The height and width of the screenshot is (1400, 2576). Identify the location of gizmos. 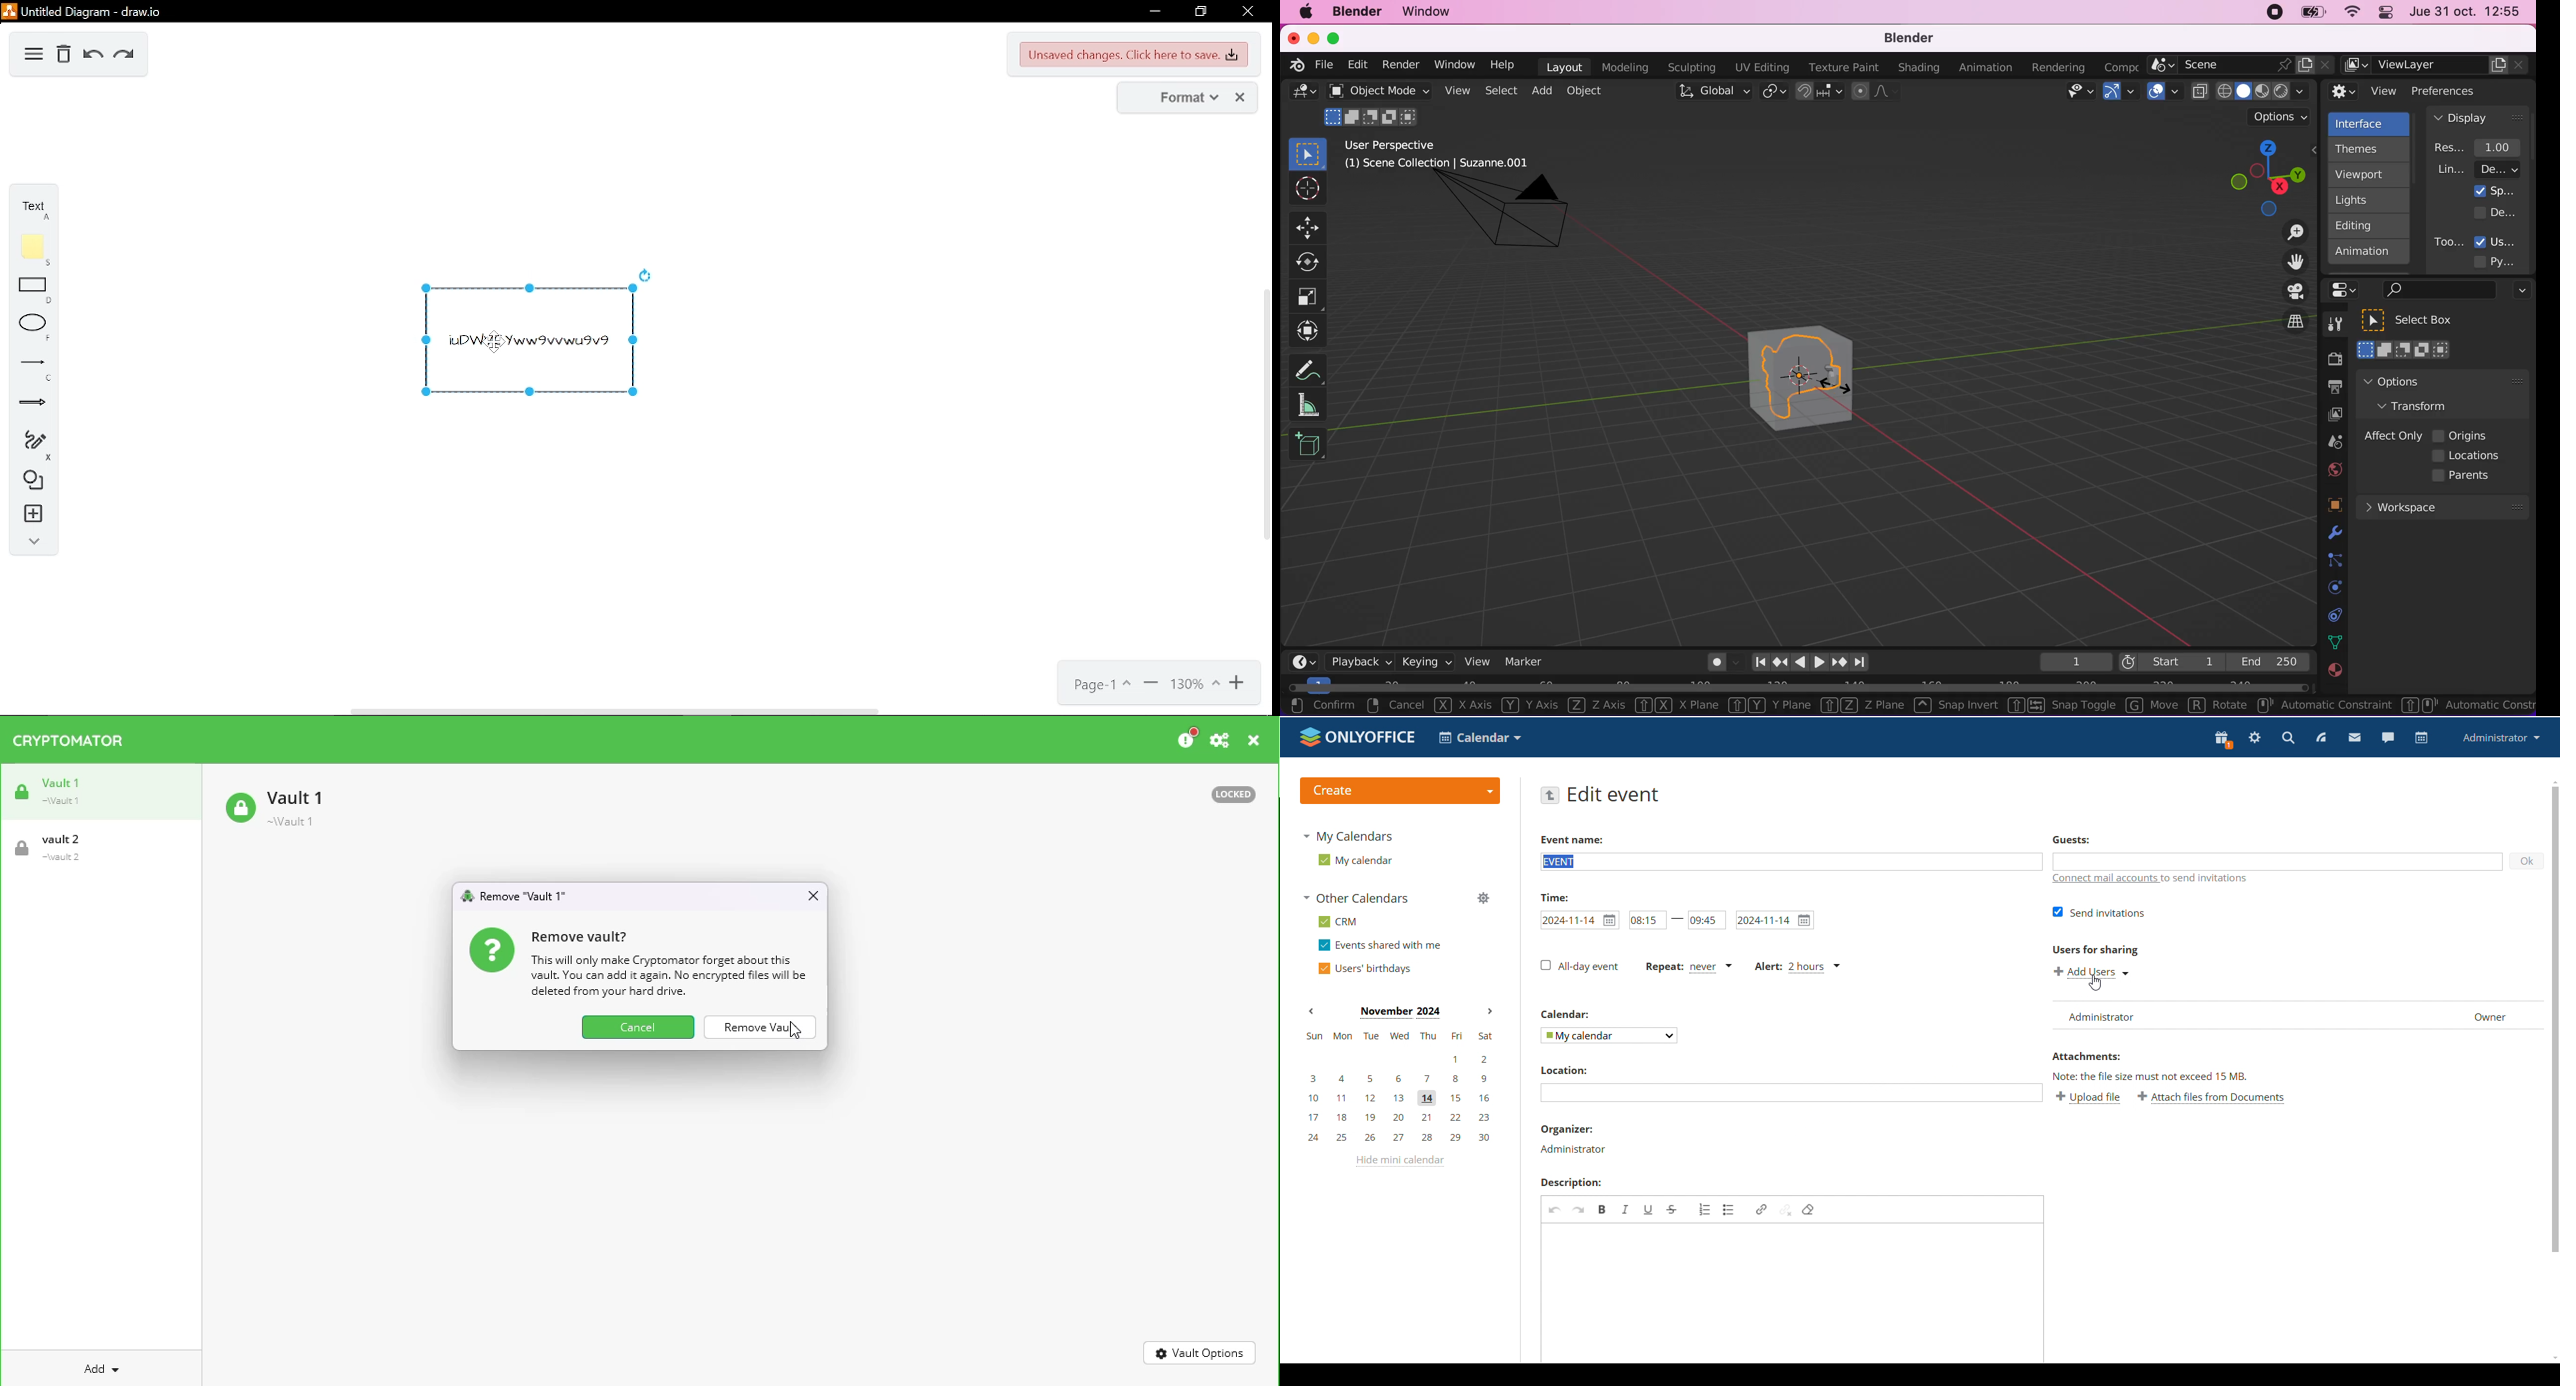
(2120, 95).